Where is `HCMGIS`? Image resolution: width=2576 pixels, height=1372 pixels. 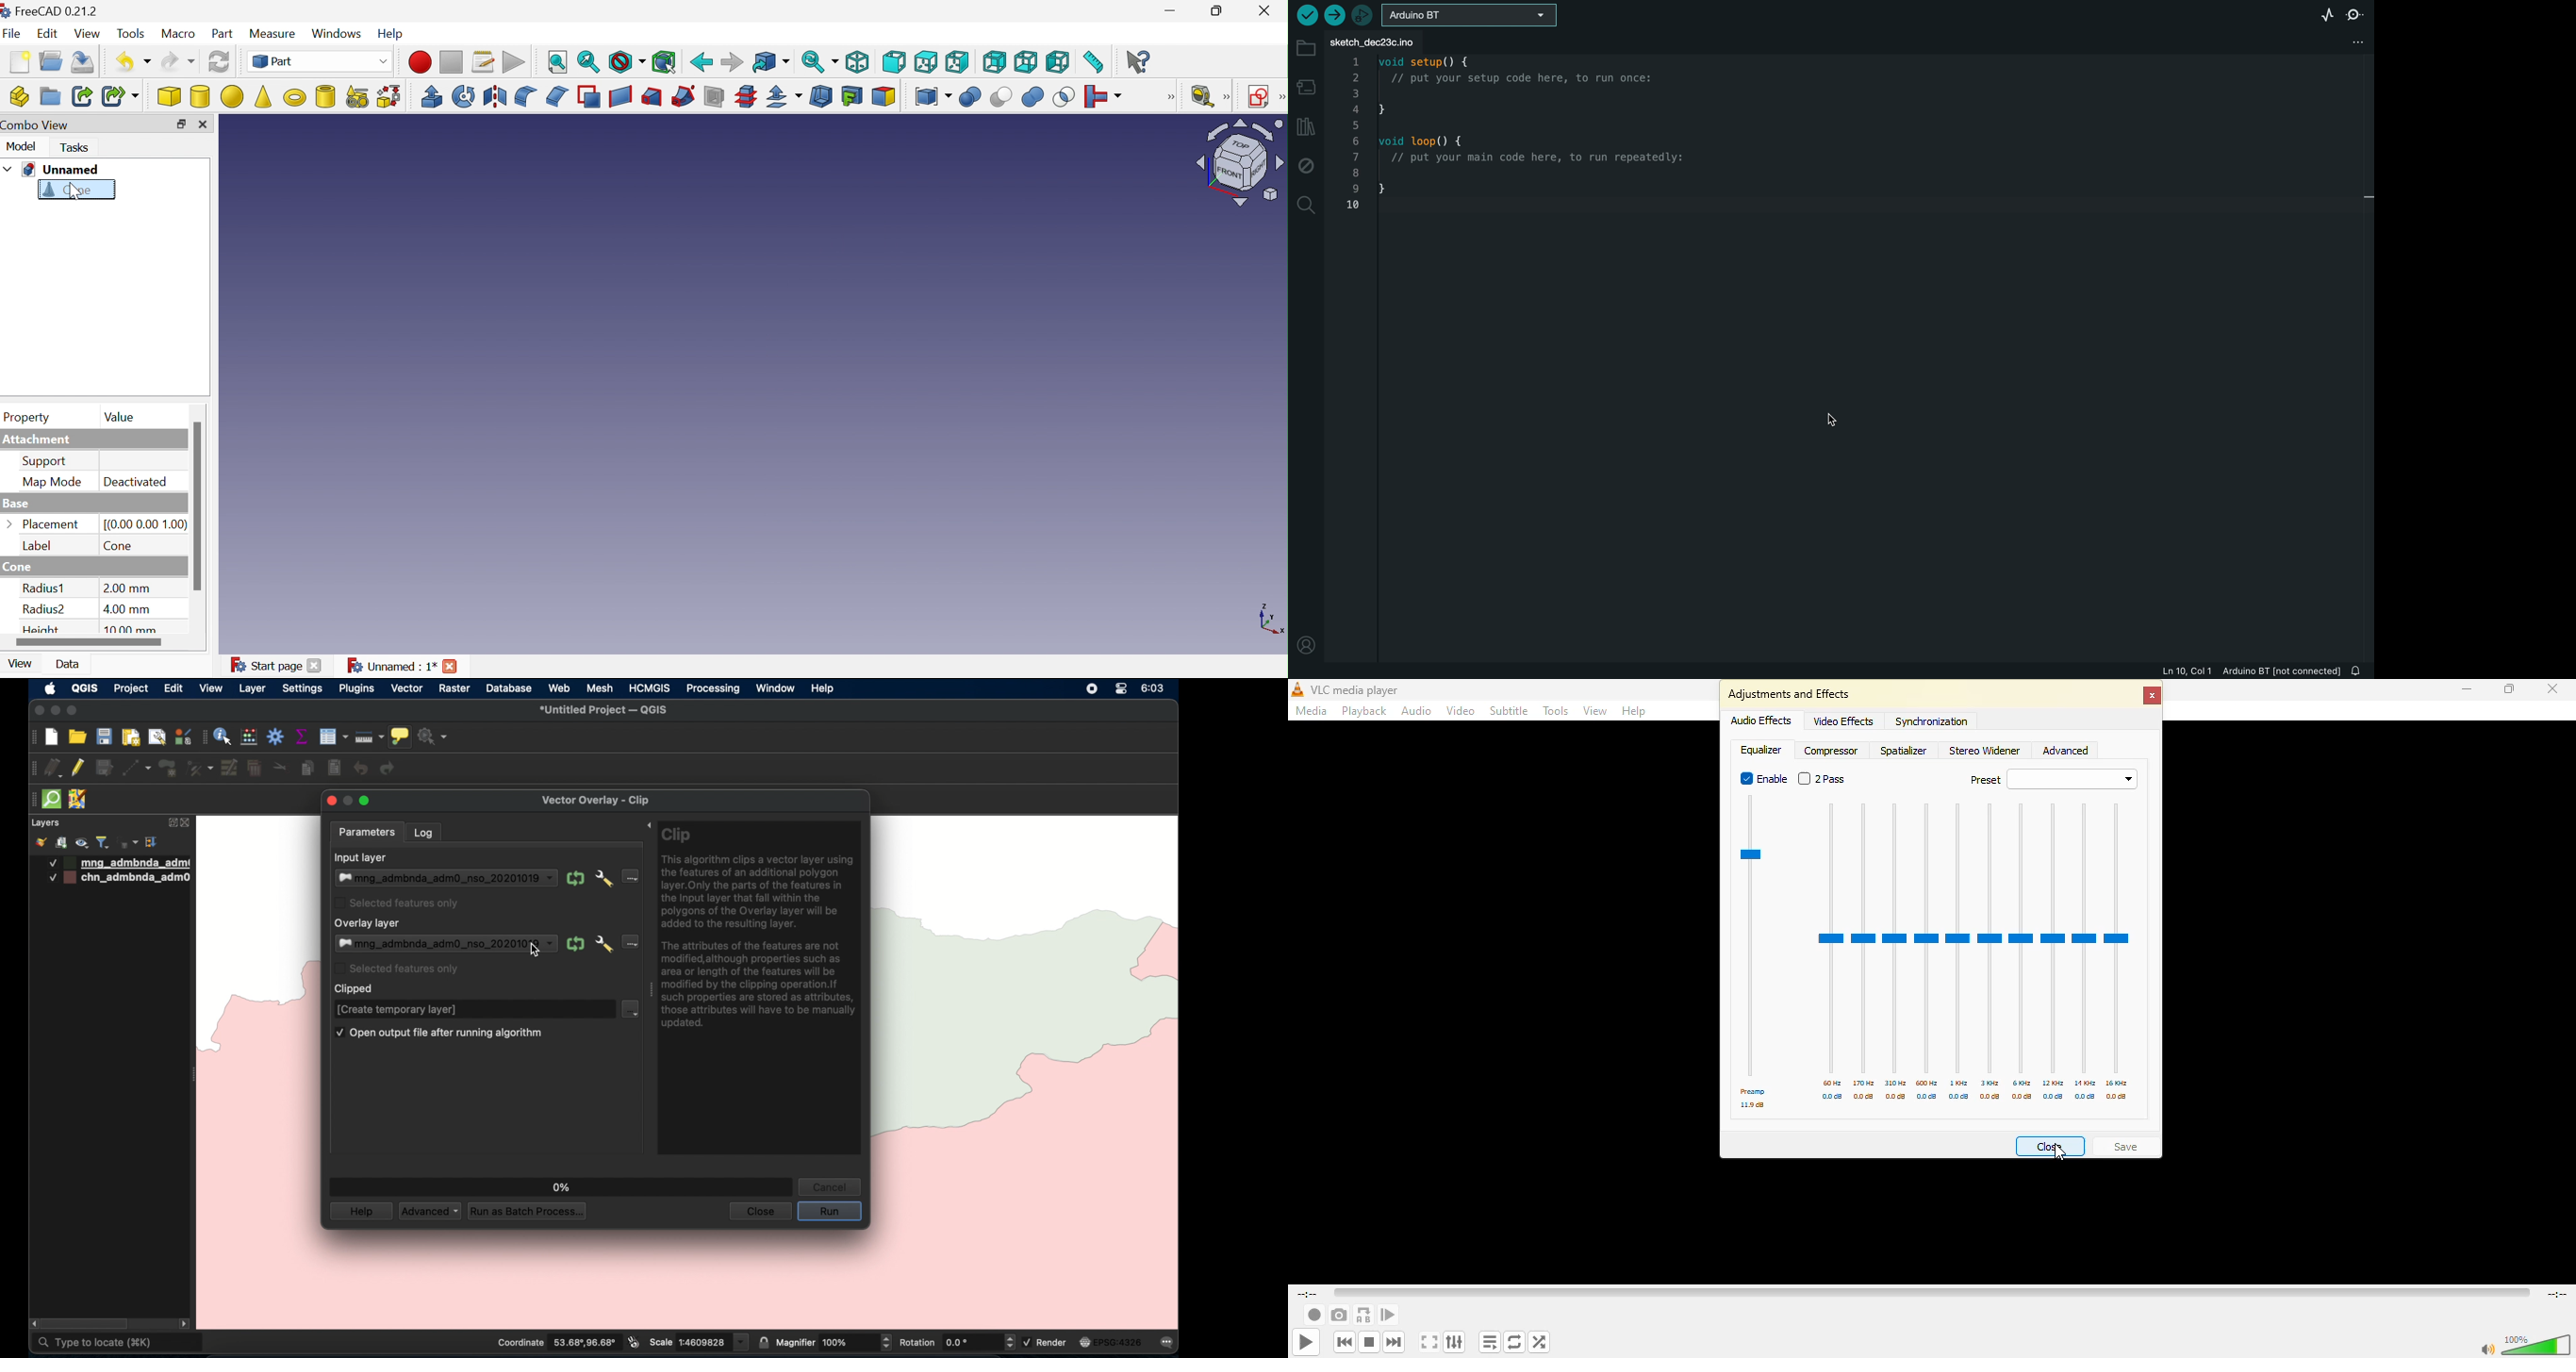
HCMGIS is located at coordinates (648, 688).